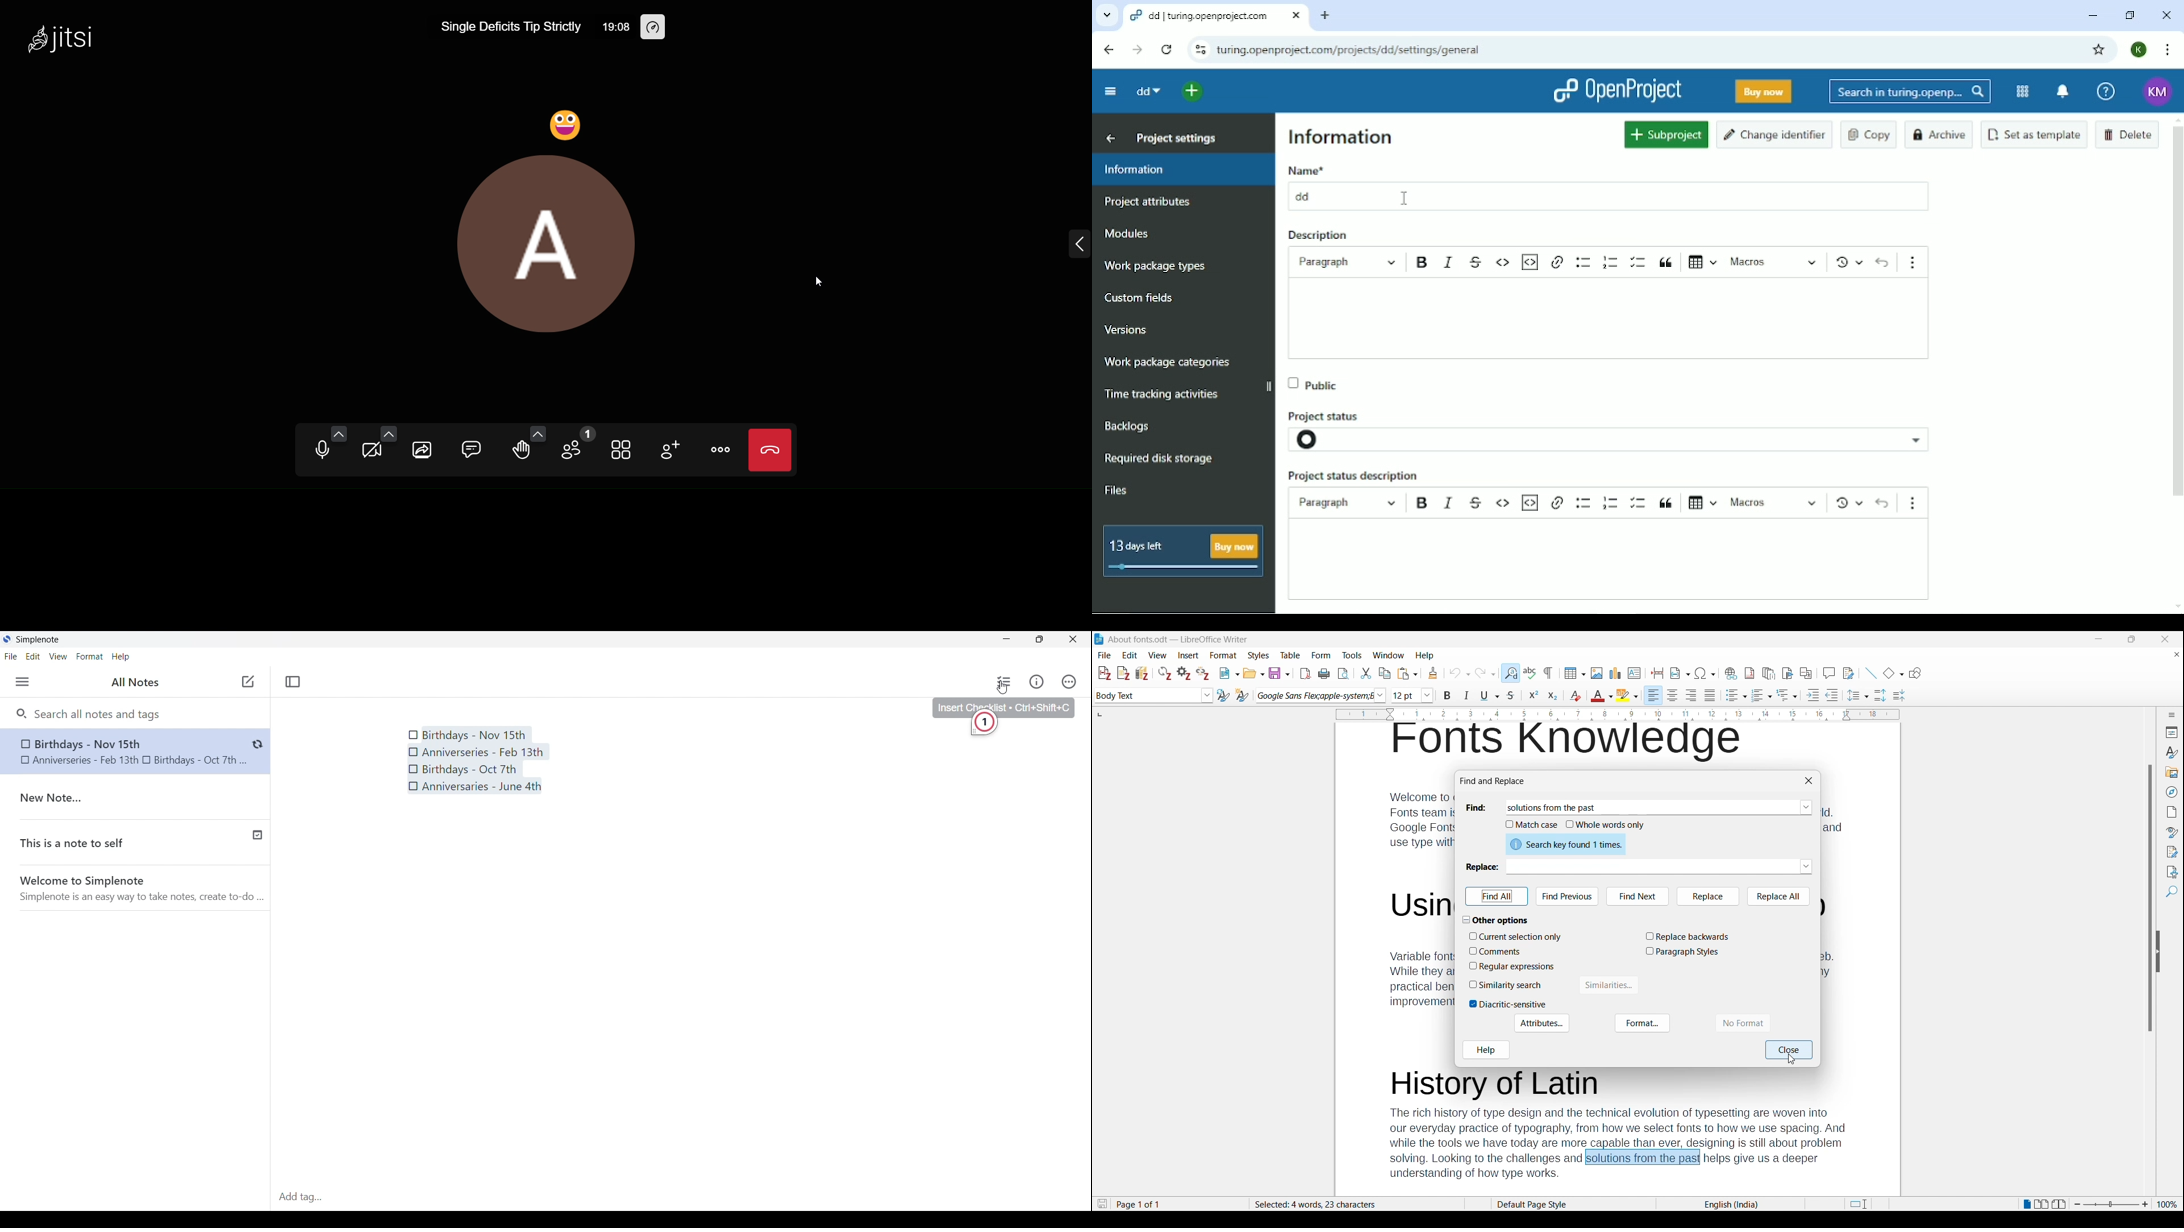 This screenshot has width=2184, height=1232. I want to click on Increase indent, so click(1813, 695).